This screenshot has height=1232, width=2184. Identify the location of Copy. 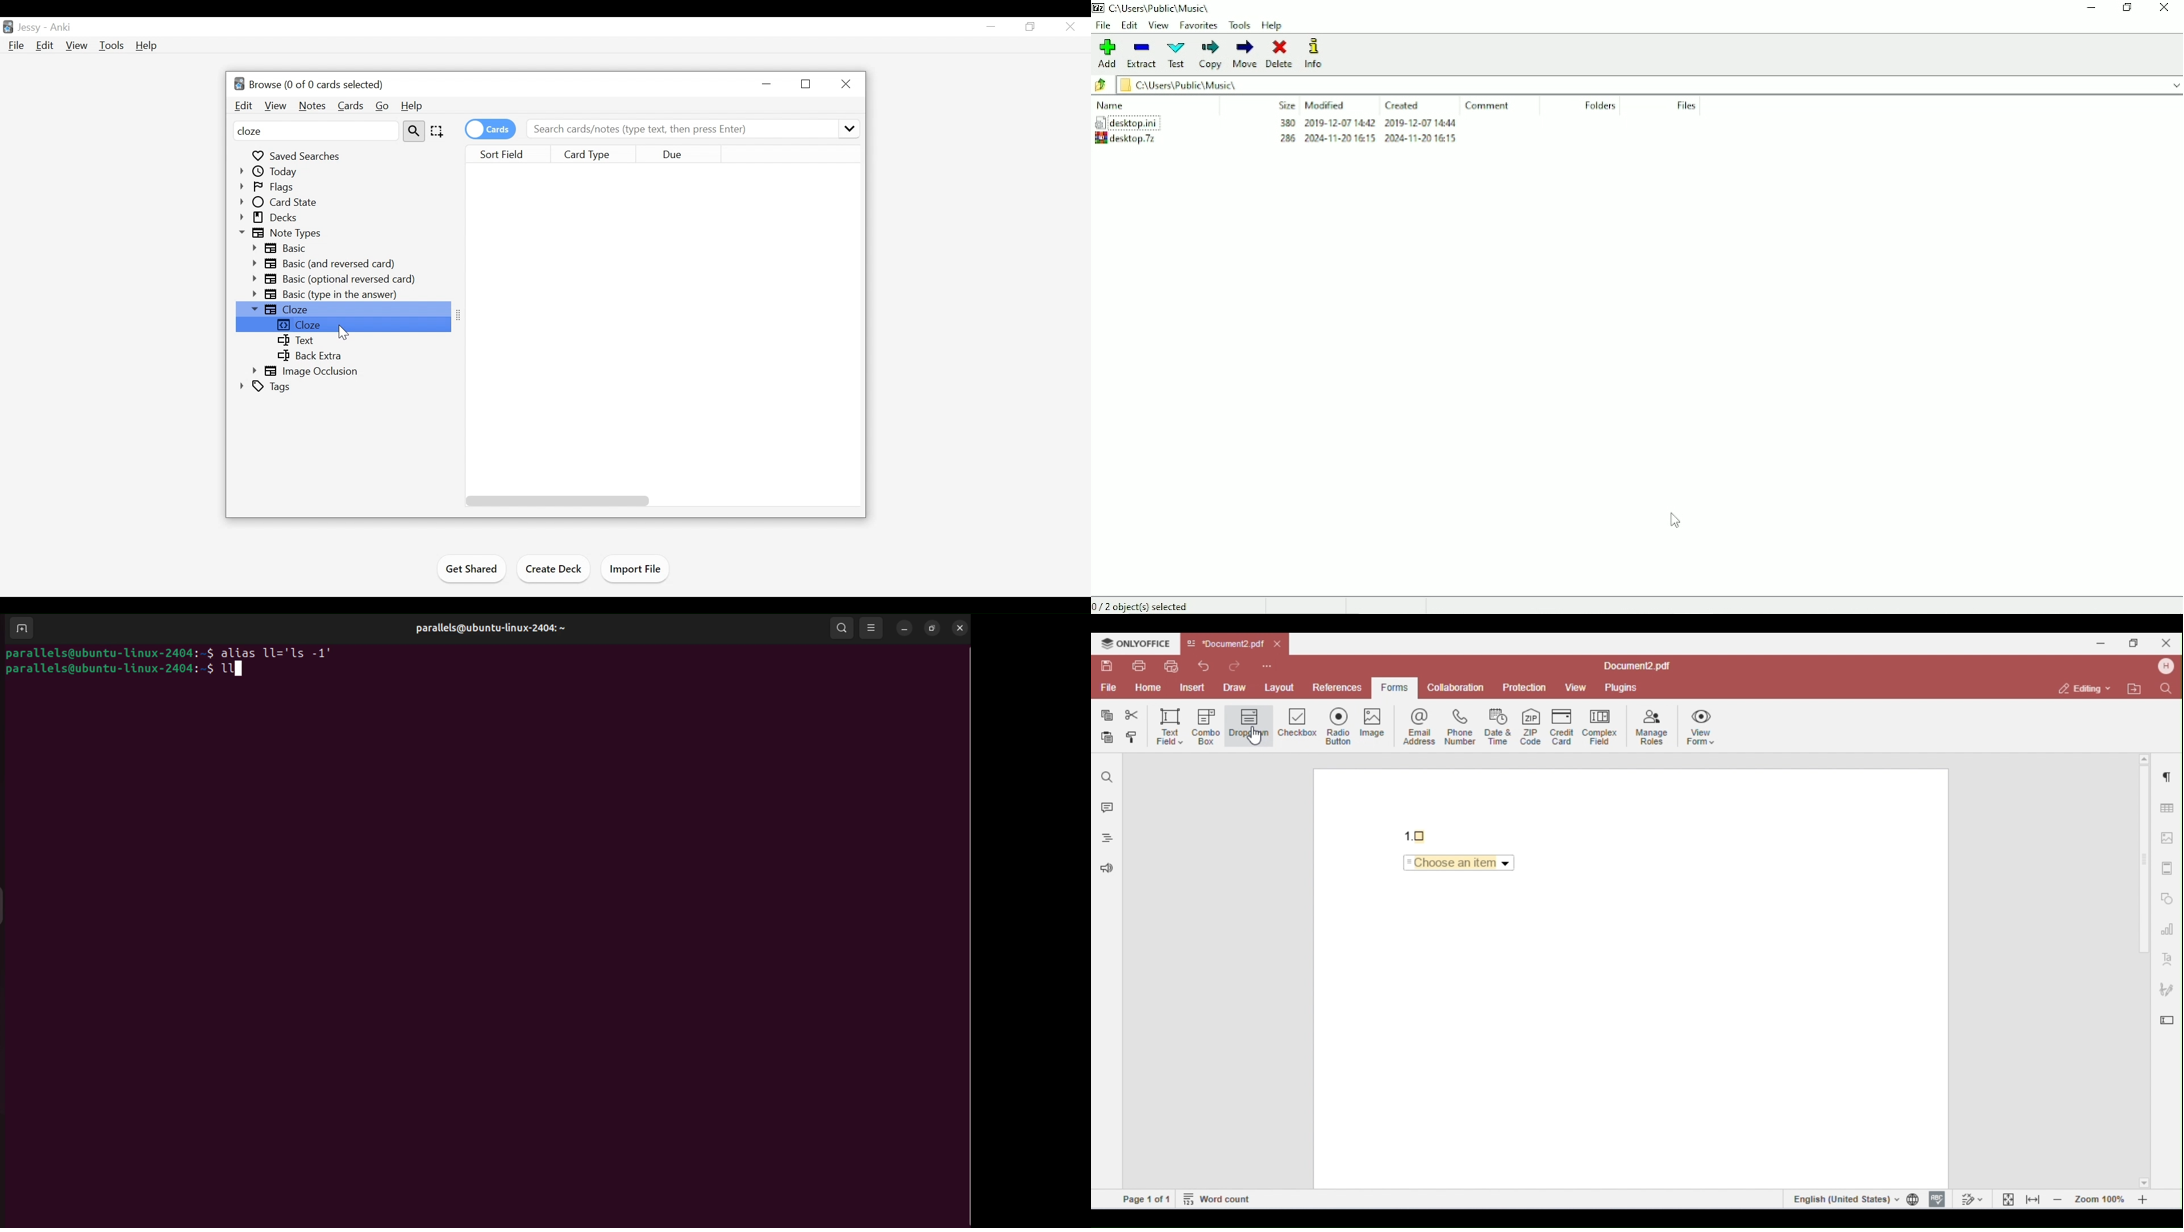
(1212, 55).